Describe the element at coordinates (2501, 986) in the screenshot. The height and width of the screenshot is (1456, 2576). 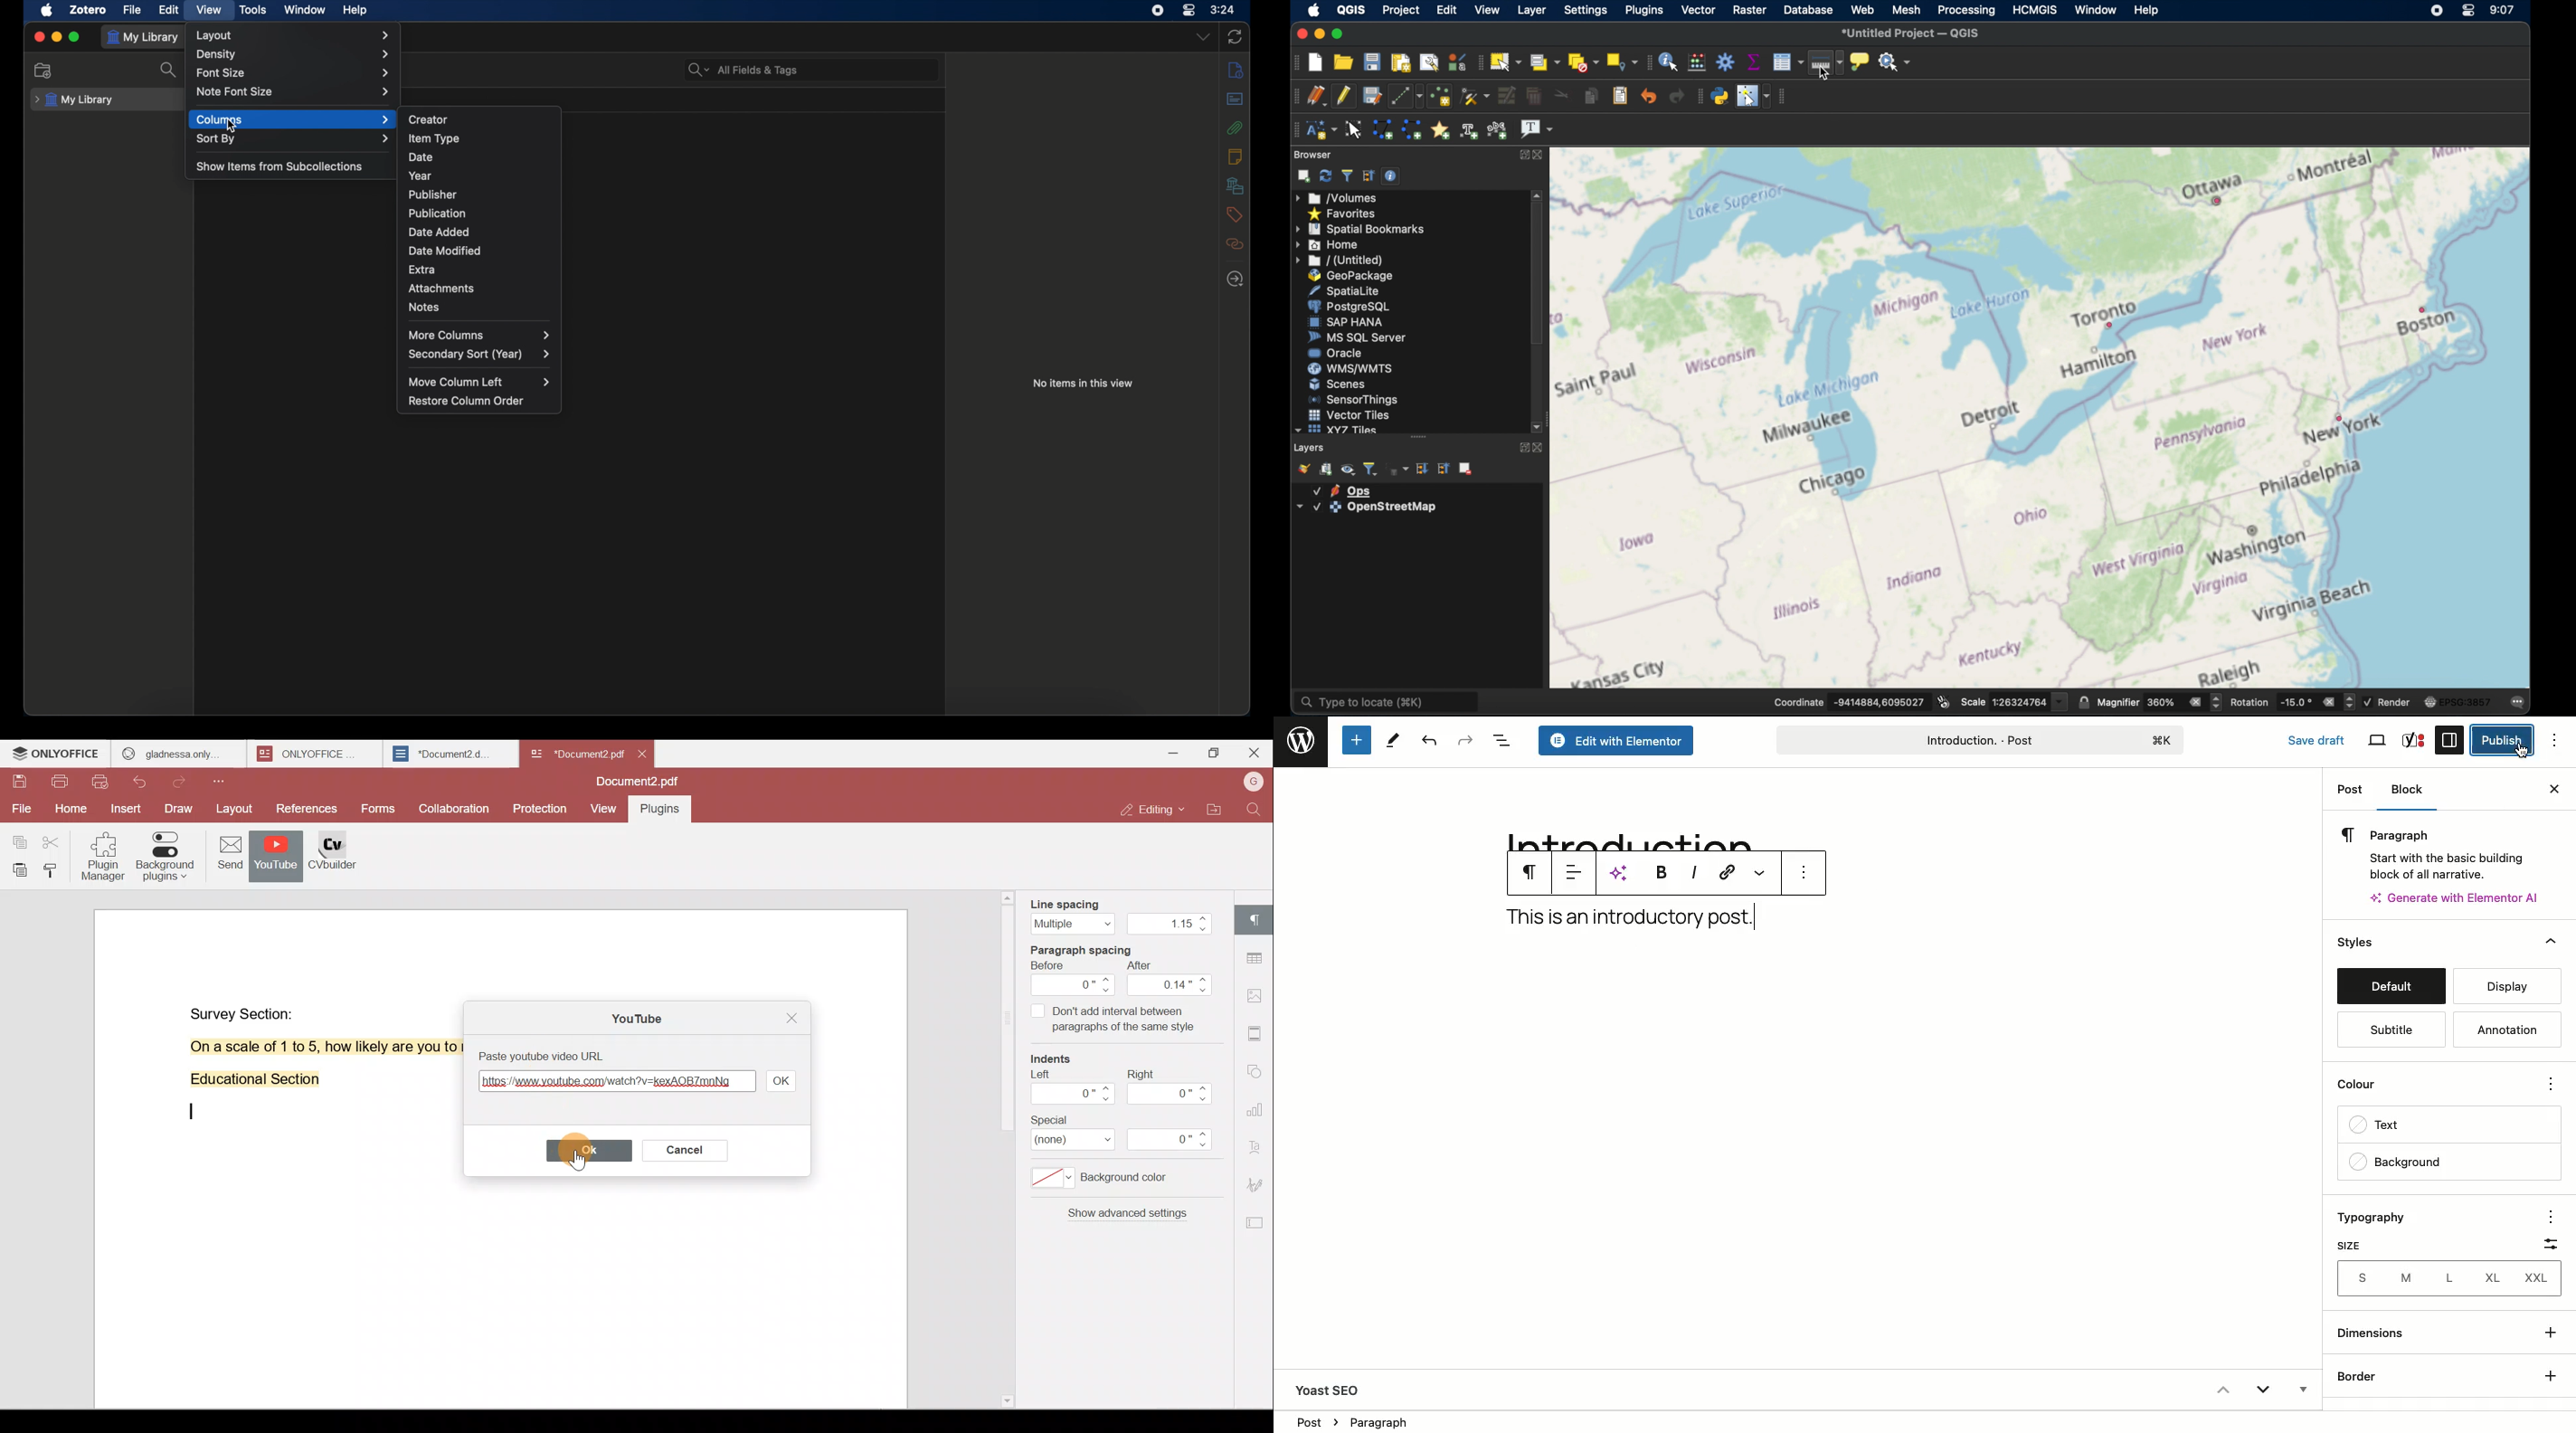
I see `Display` at that location.